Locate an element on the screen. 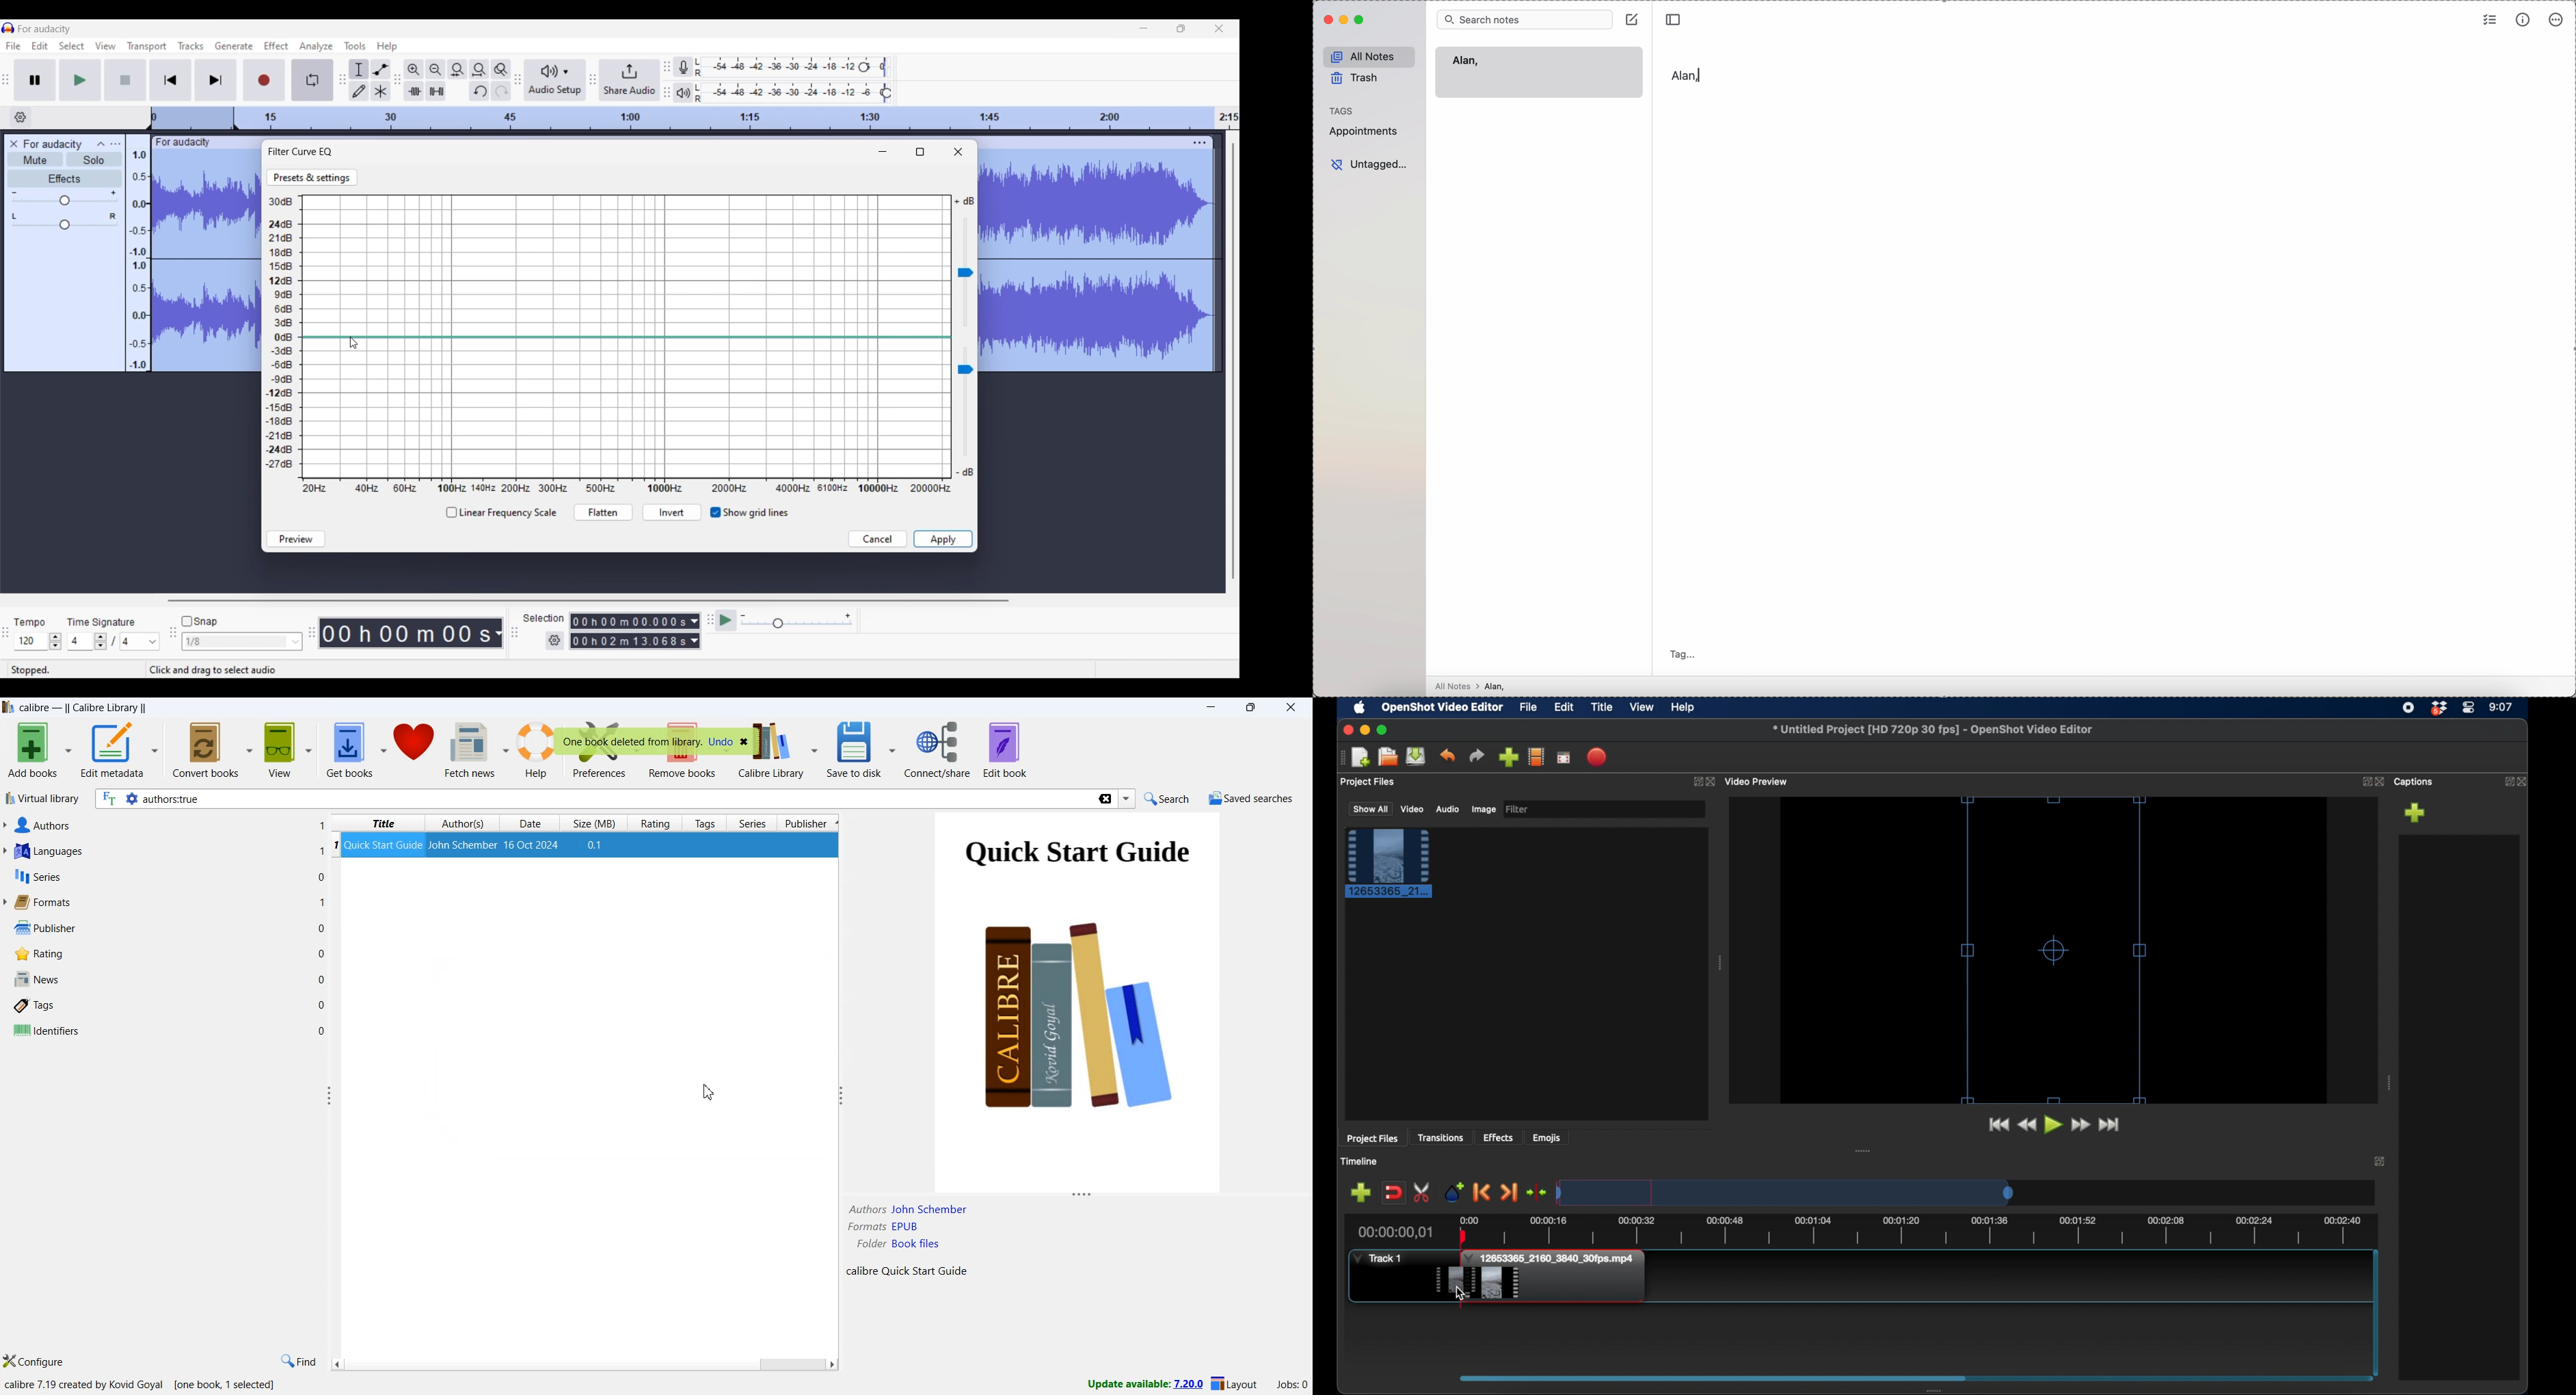 The width and height of the screenshot is (2576, 1400). search bar is located at coordinates (593, 799).